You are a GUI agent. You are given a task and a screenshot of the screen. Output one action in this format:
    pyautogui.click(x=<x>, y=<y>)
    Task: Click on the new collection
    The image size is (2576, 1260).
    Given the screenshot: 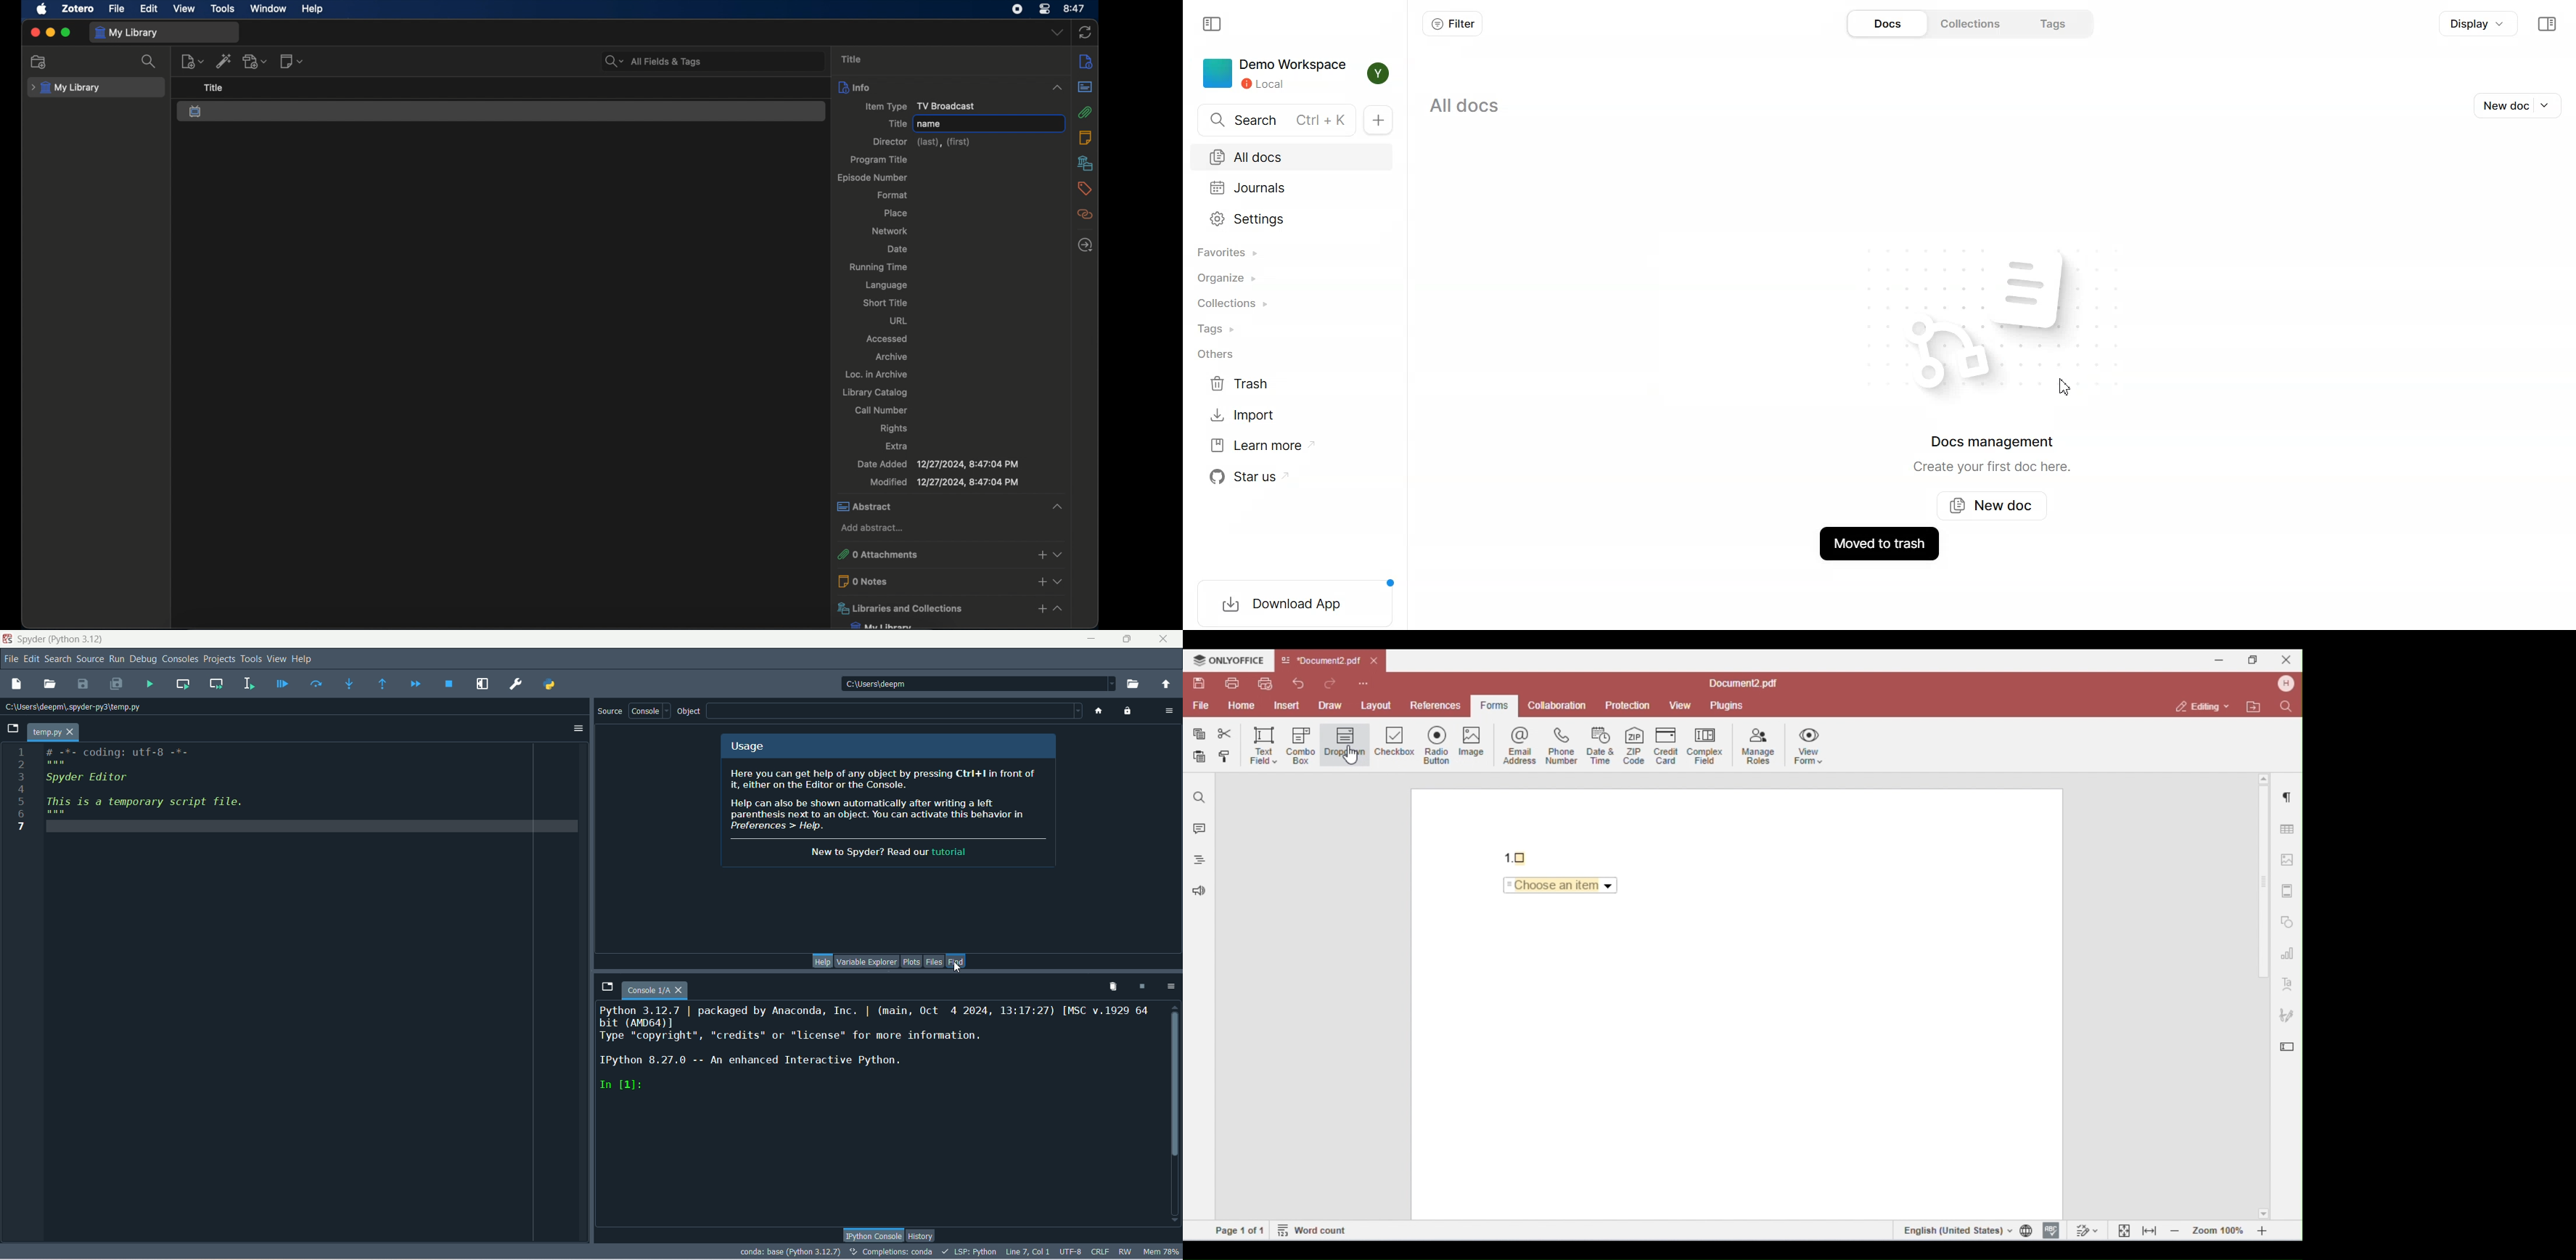 What is the action you would take?
    pyautogui.click(x=38, y=61)
    